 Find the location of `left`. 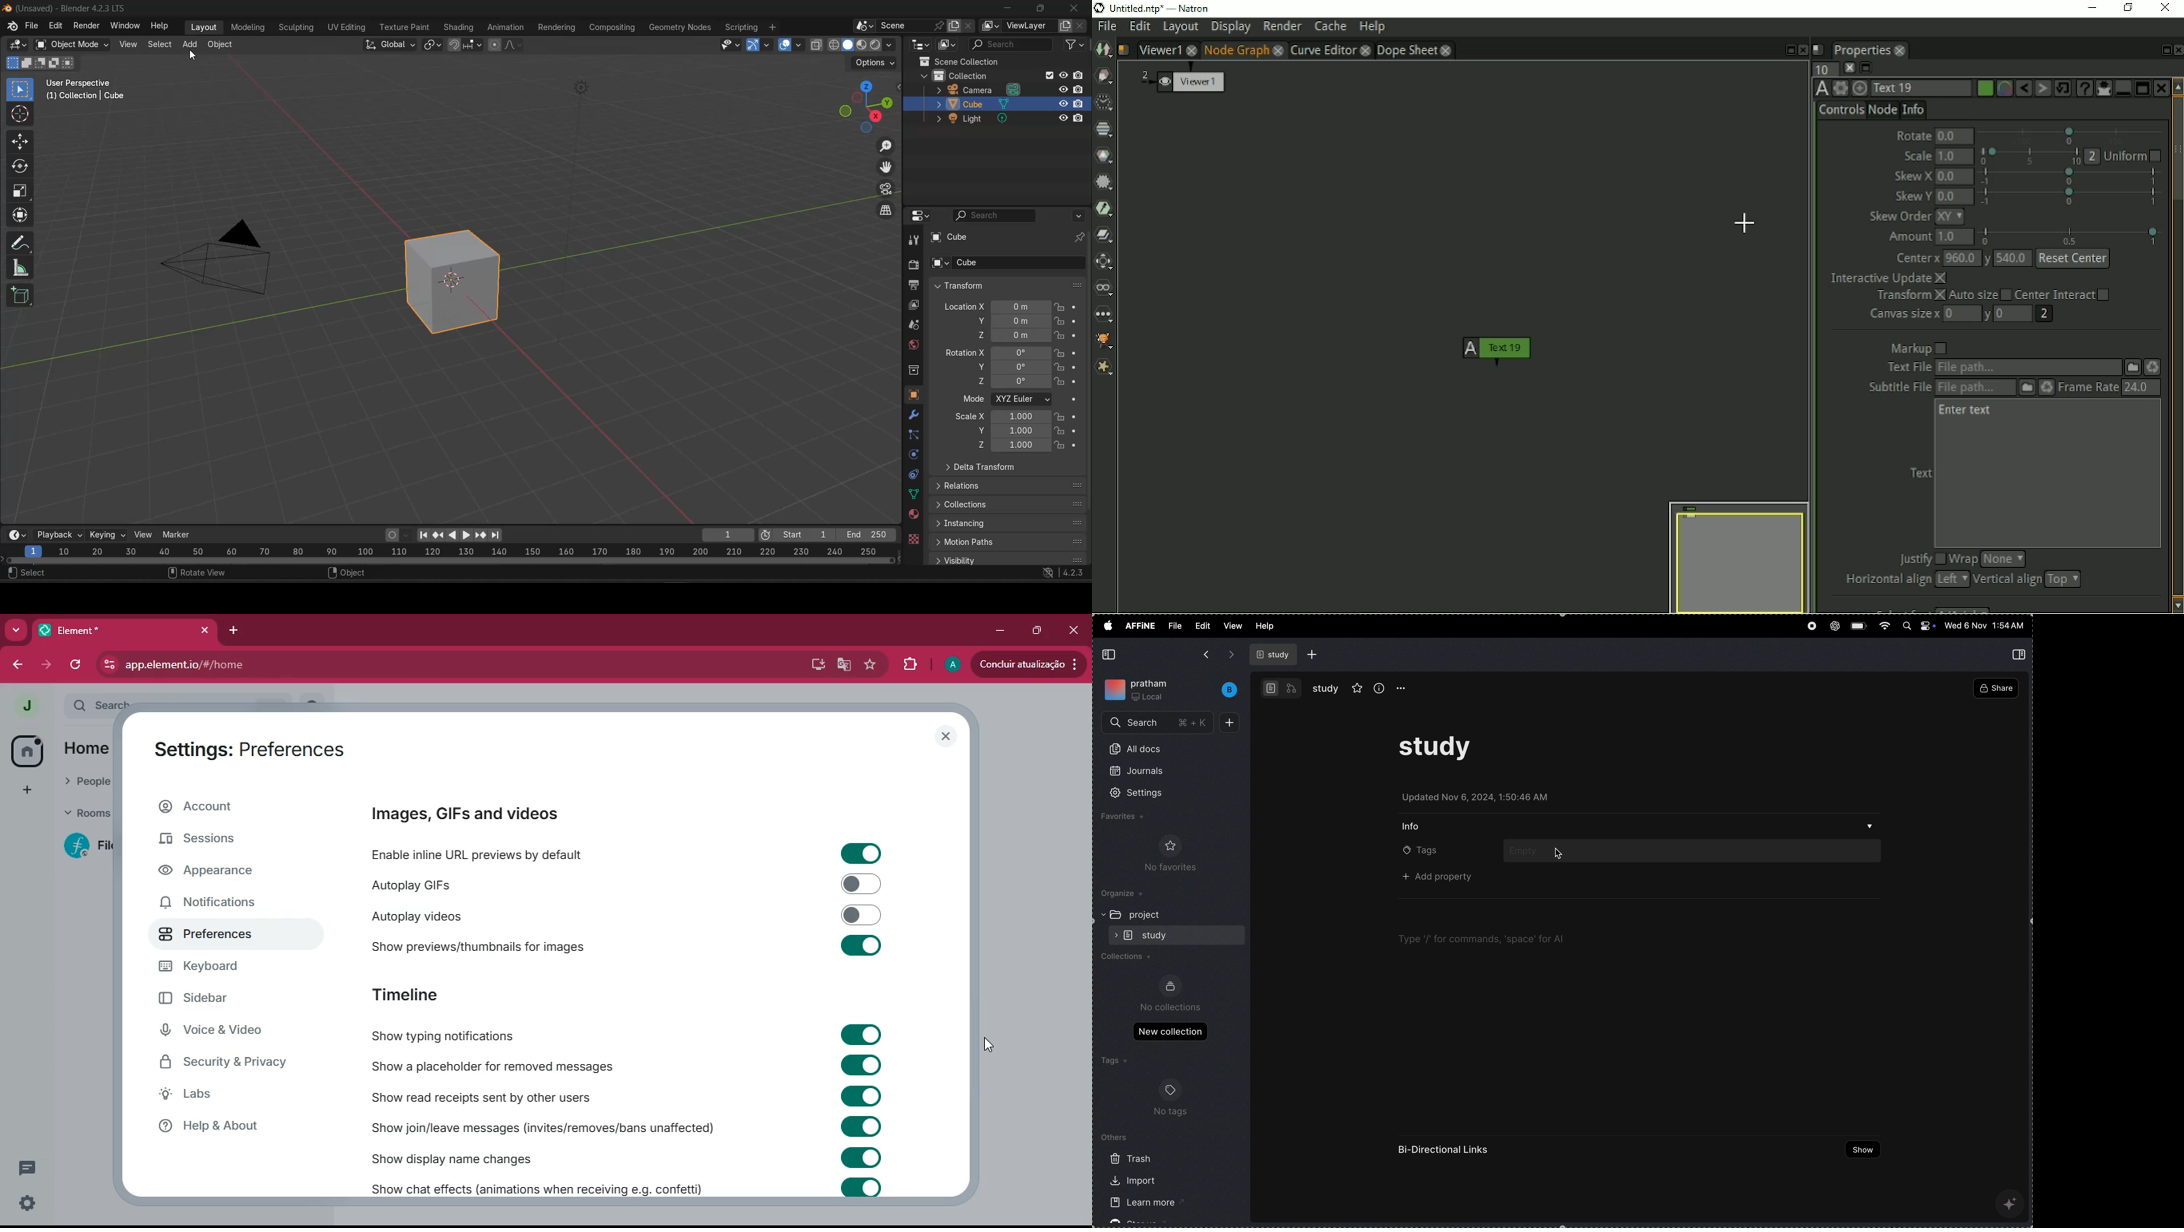

left is located at coordinates (1950, 579).